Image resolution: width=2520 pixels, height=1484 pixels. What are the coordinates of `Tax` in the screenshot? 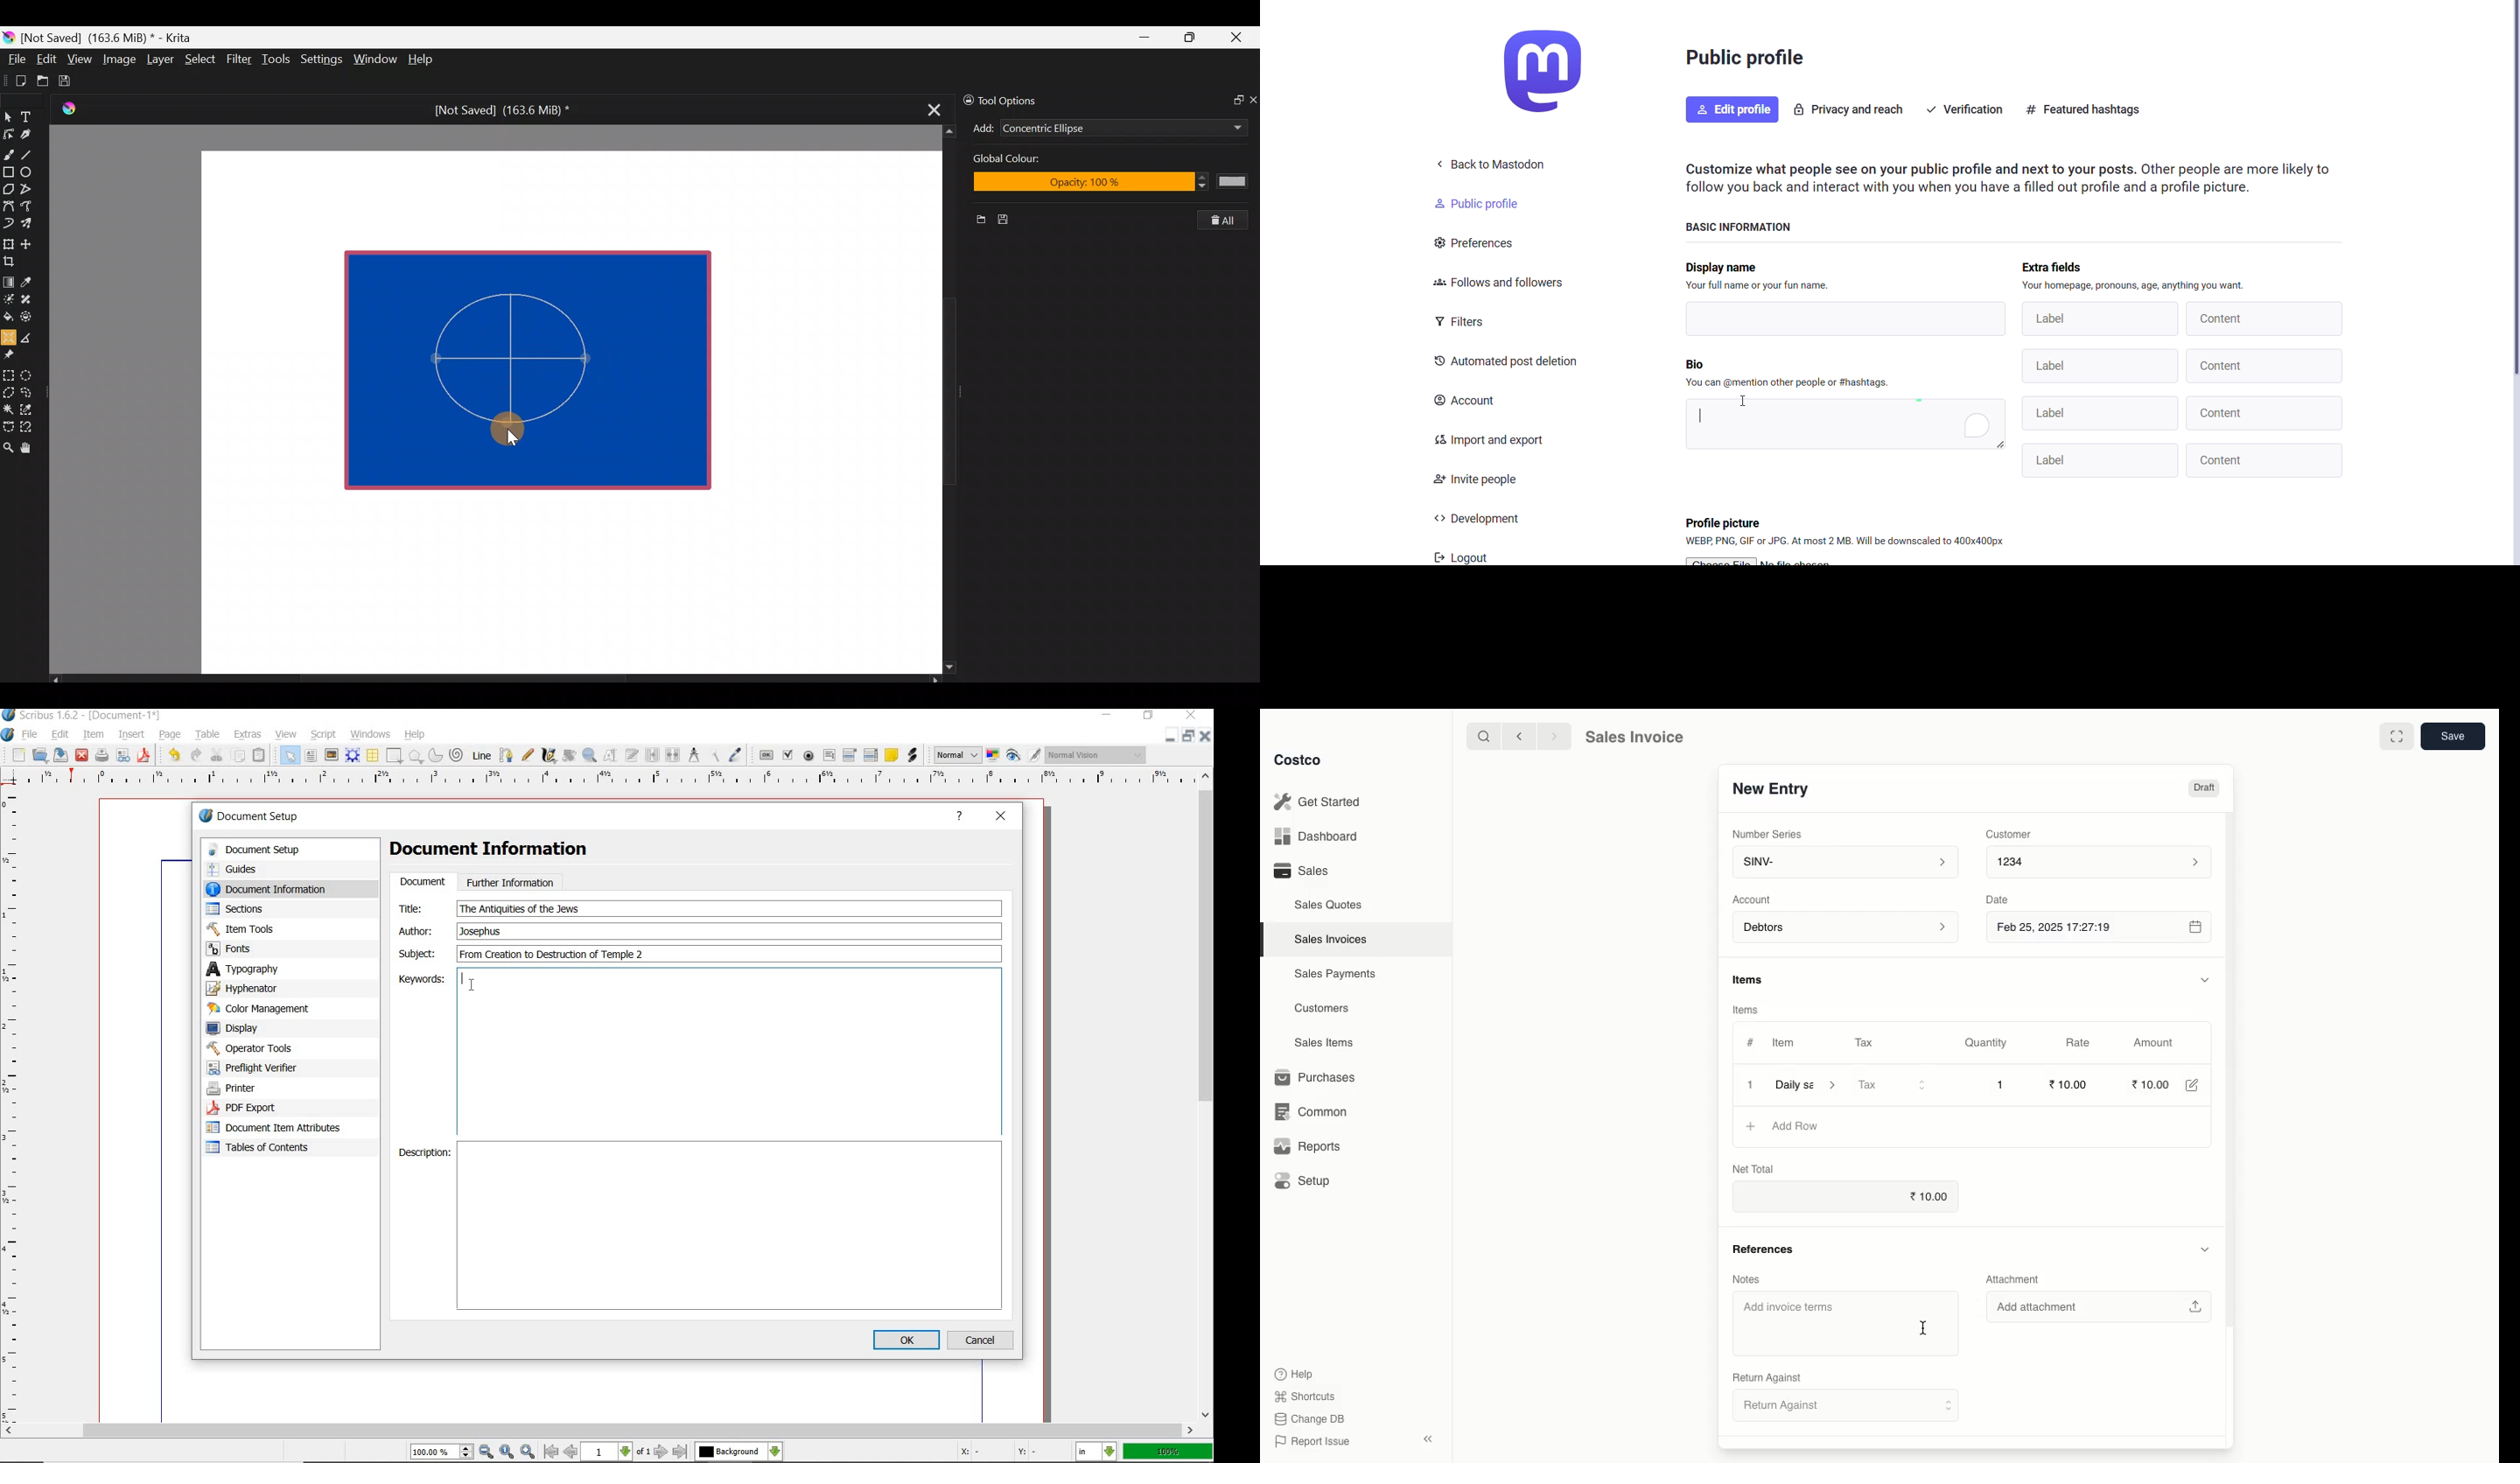 It's located at (1893, 1085).